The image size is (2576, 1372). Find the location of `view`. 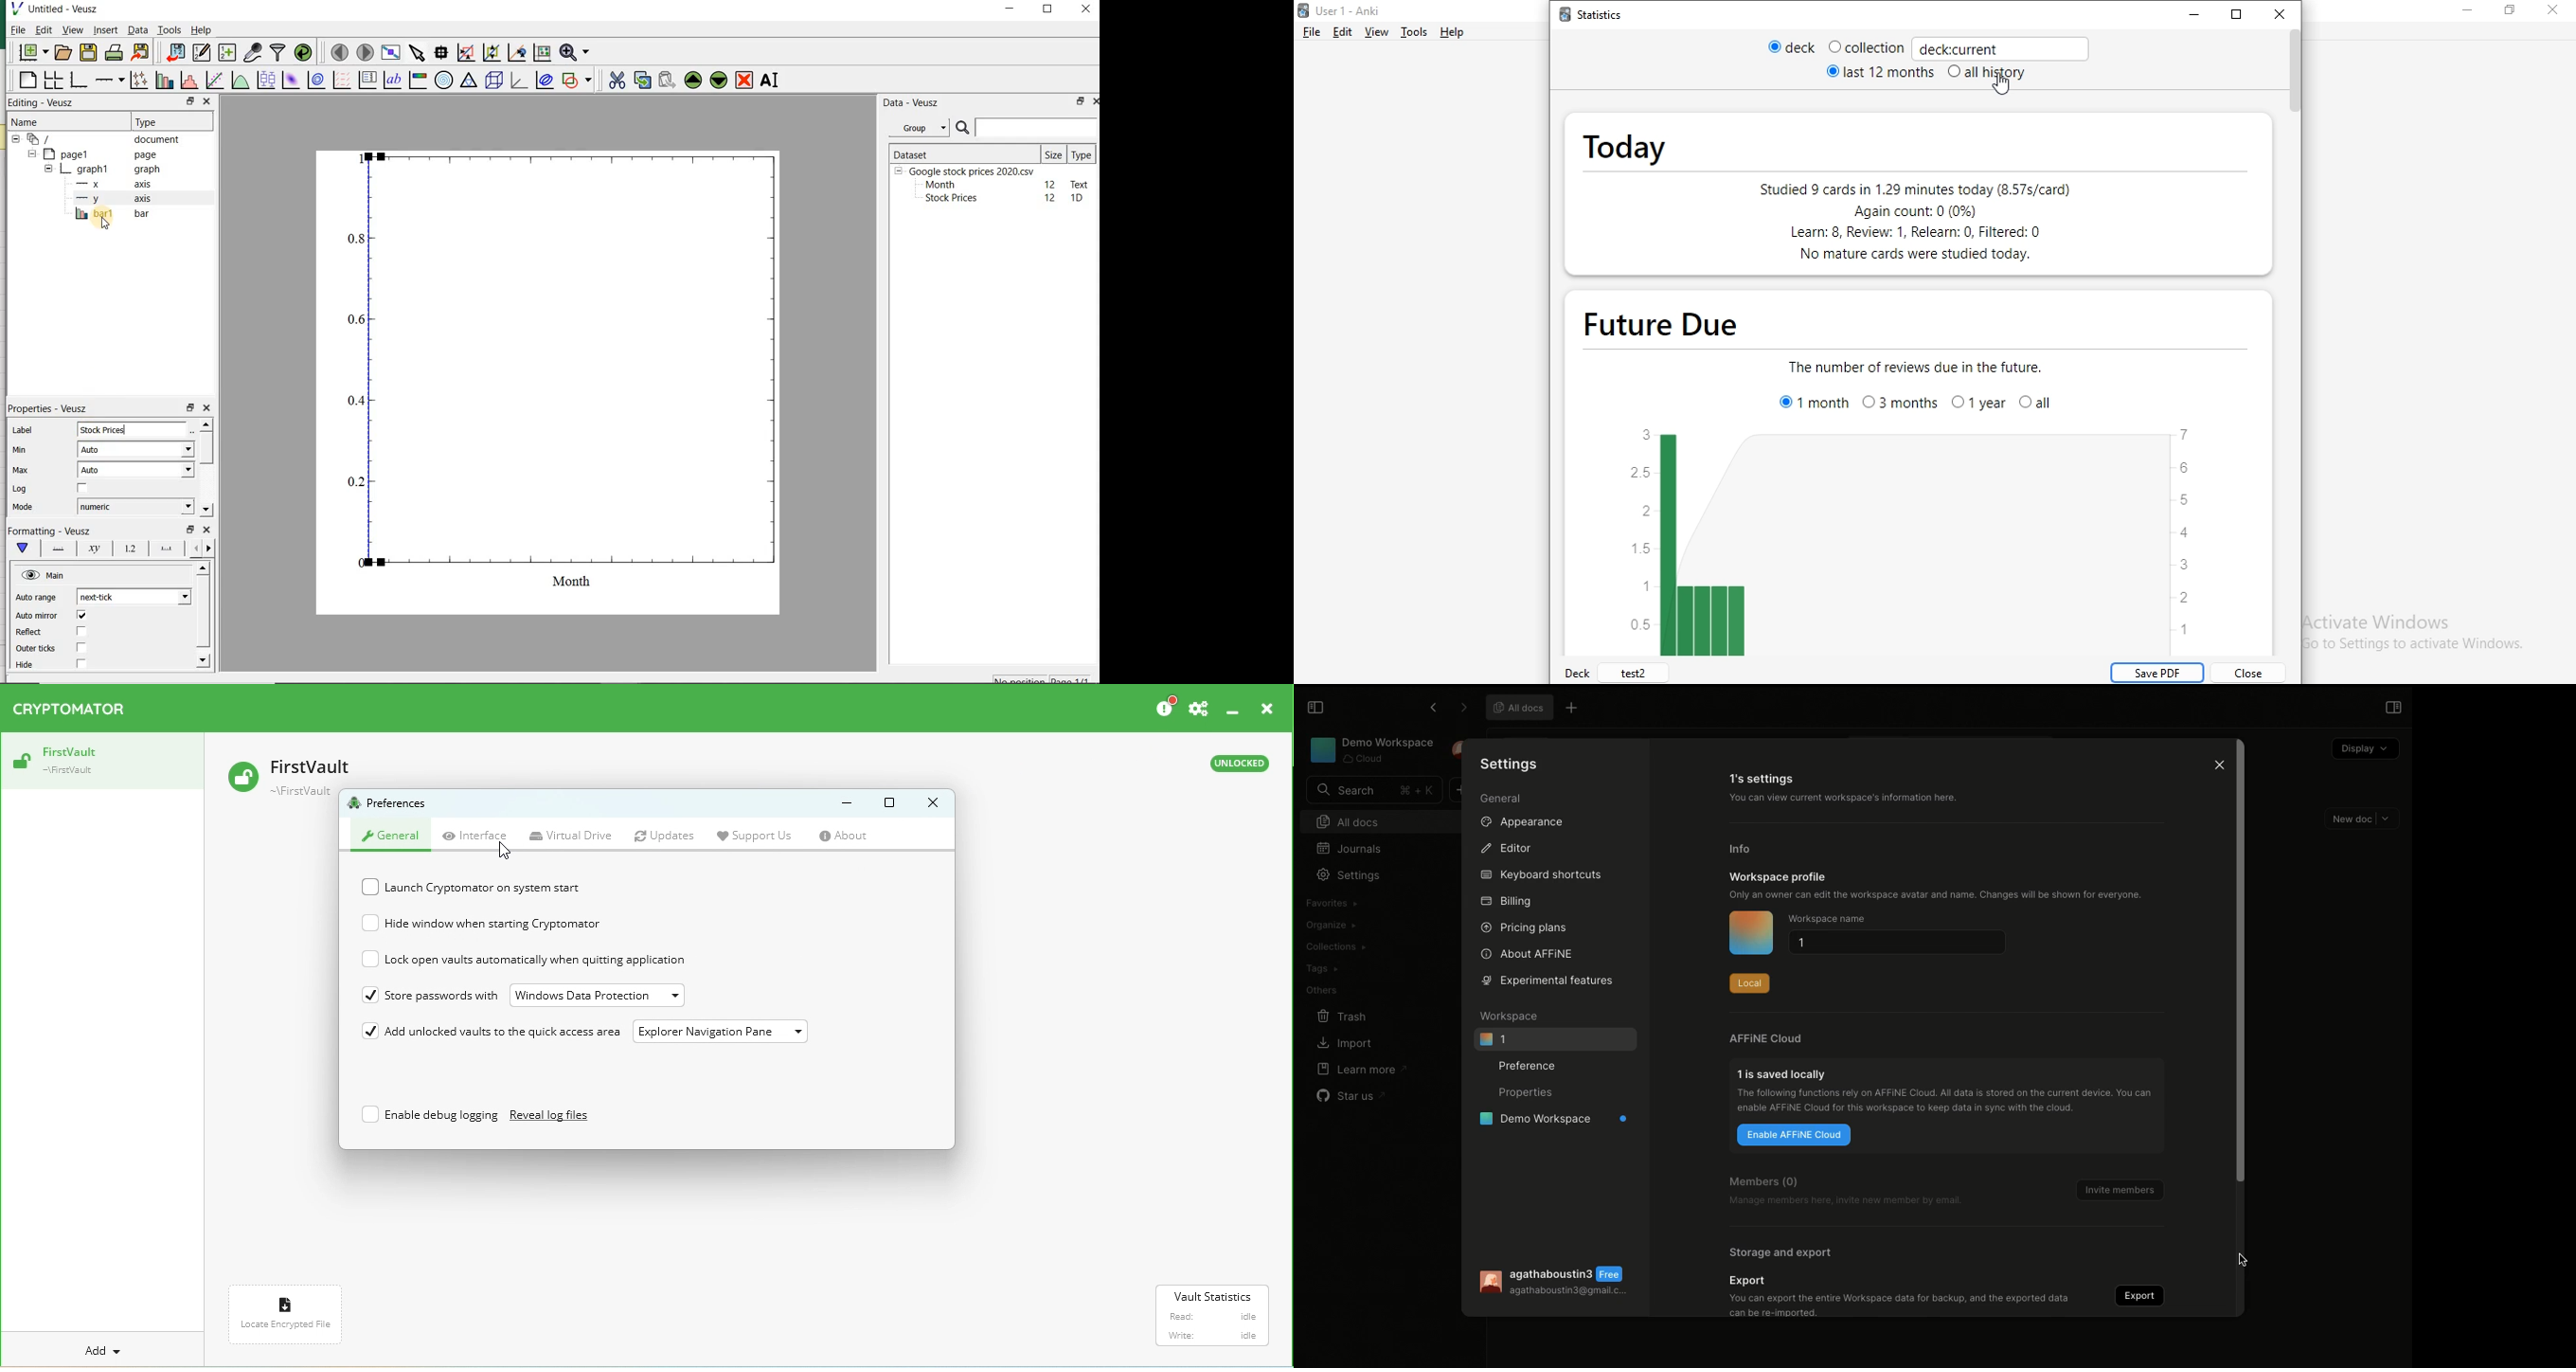

view is located at coordinates (1377, 33).